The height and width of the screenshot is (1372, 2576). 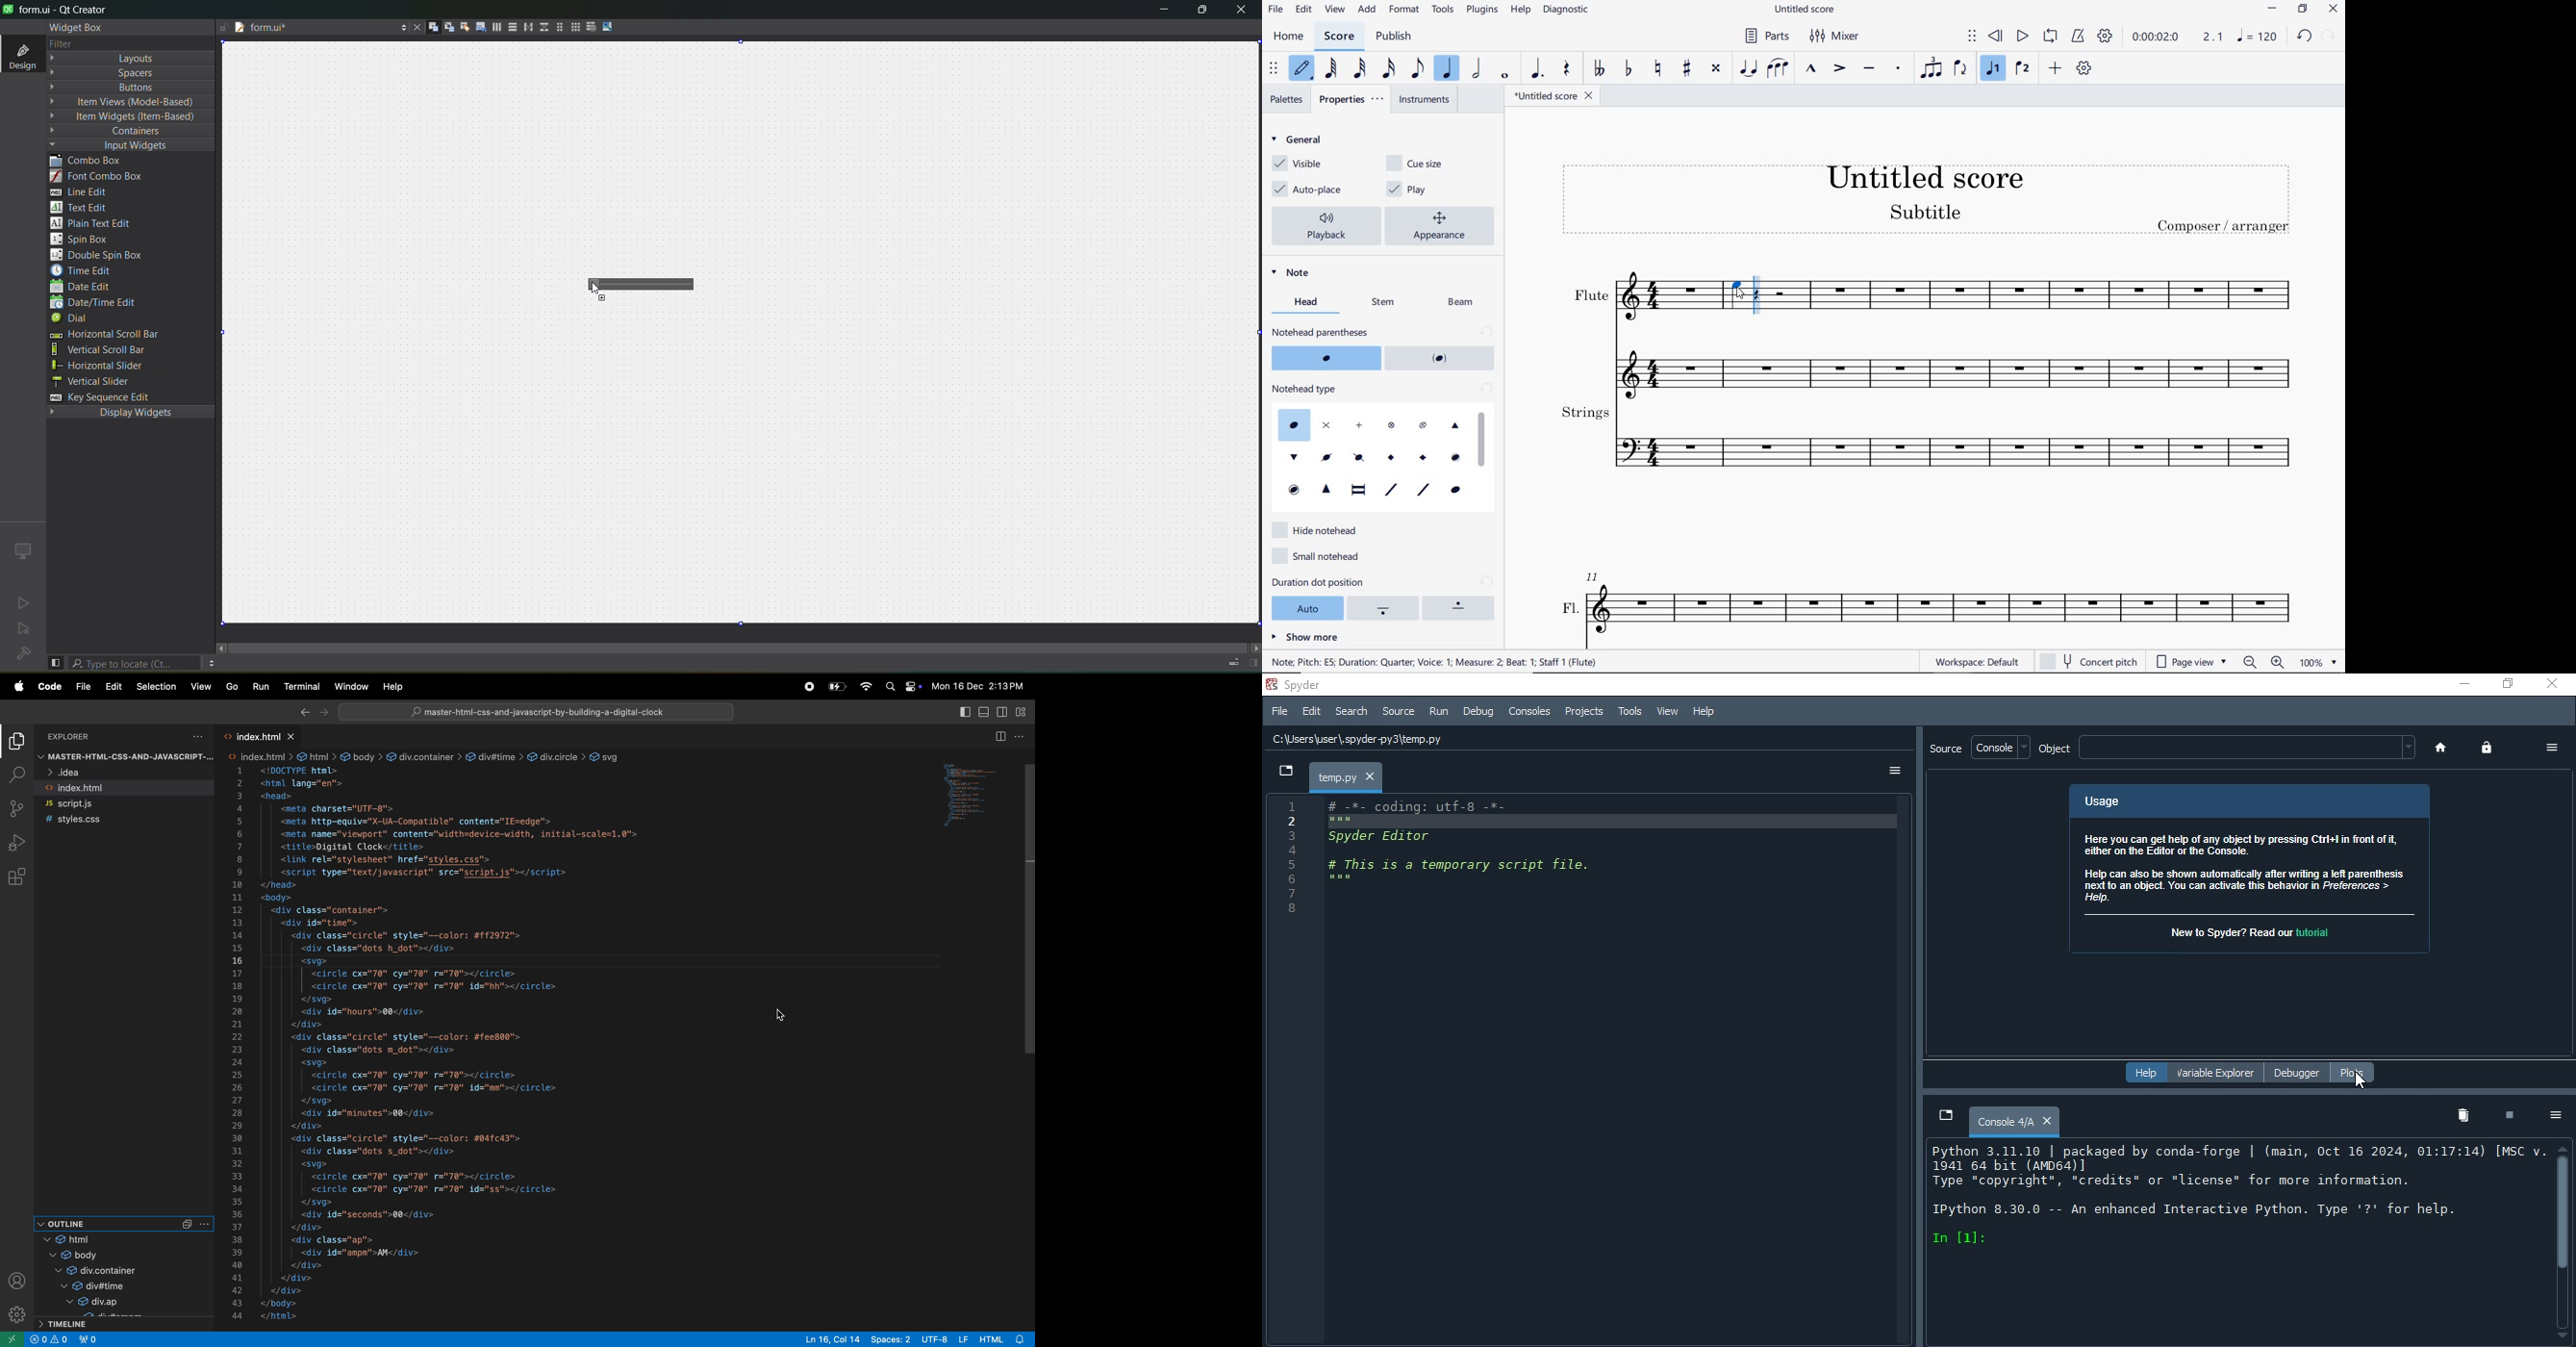 What do you see at coordinates (1385, 348) in the screenshot?
I see `NOTEHEAD PARENTHESES` at bounding box center [1385, 348].